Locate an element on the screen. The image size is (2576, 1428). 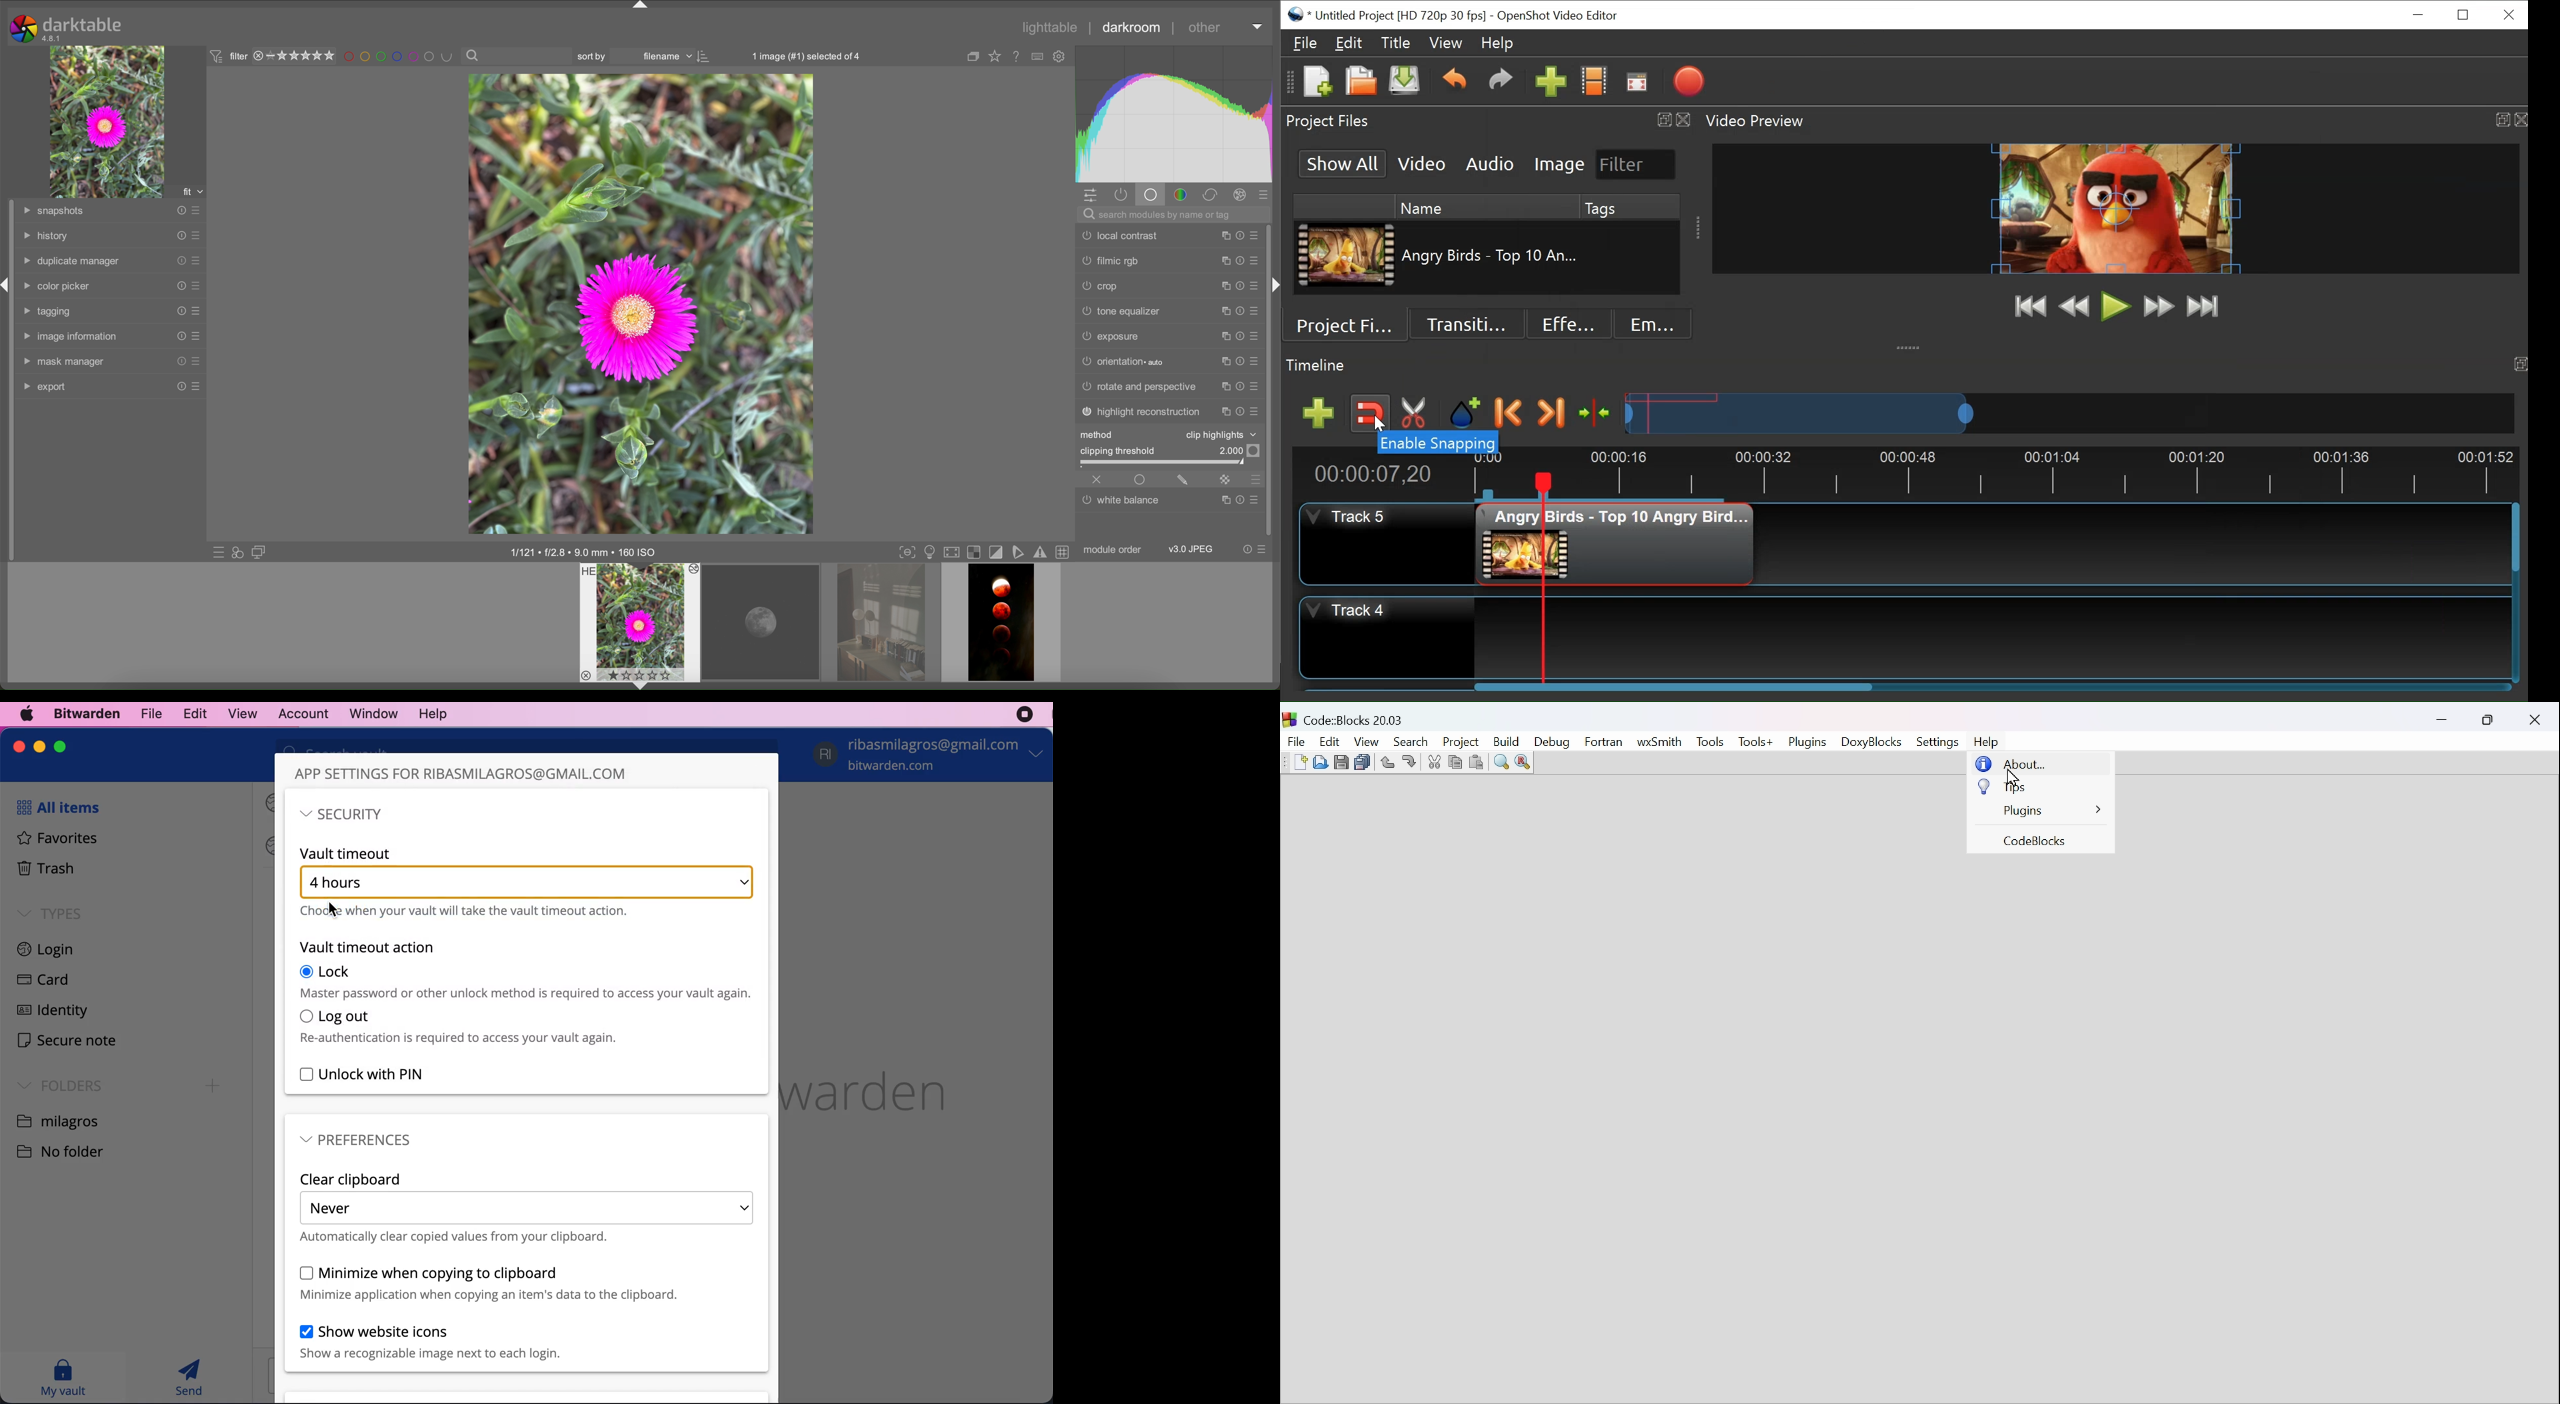
Fortran is located at coordinates (1606, 742).